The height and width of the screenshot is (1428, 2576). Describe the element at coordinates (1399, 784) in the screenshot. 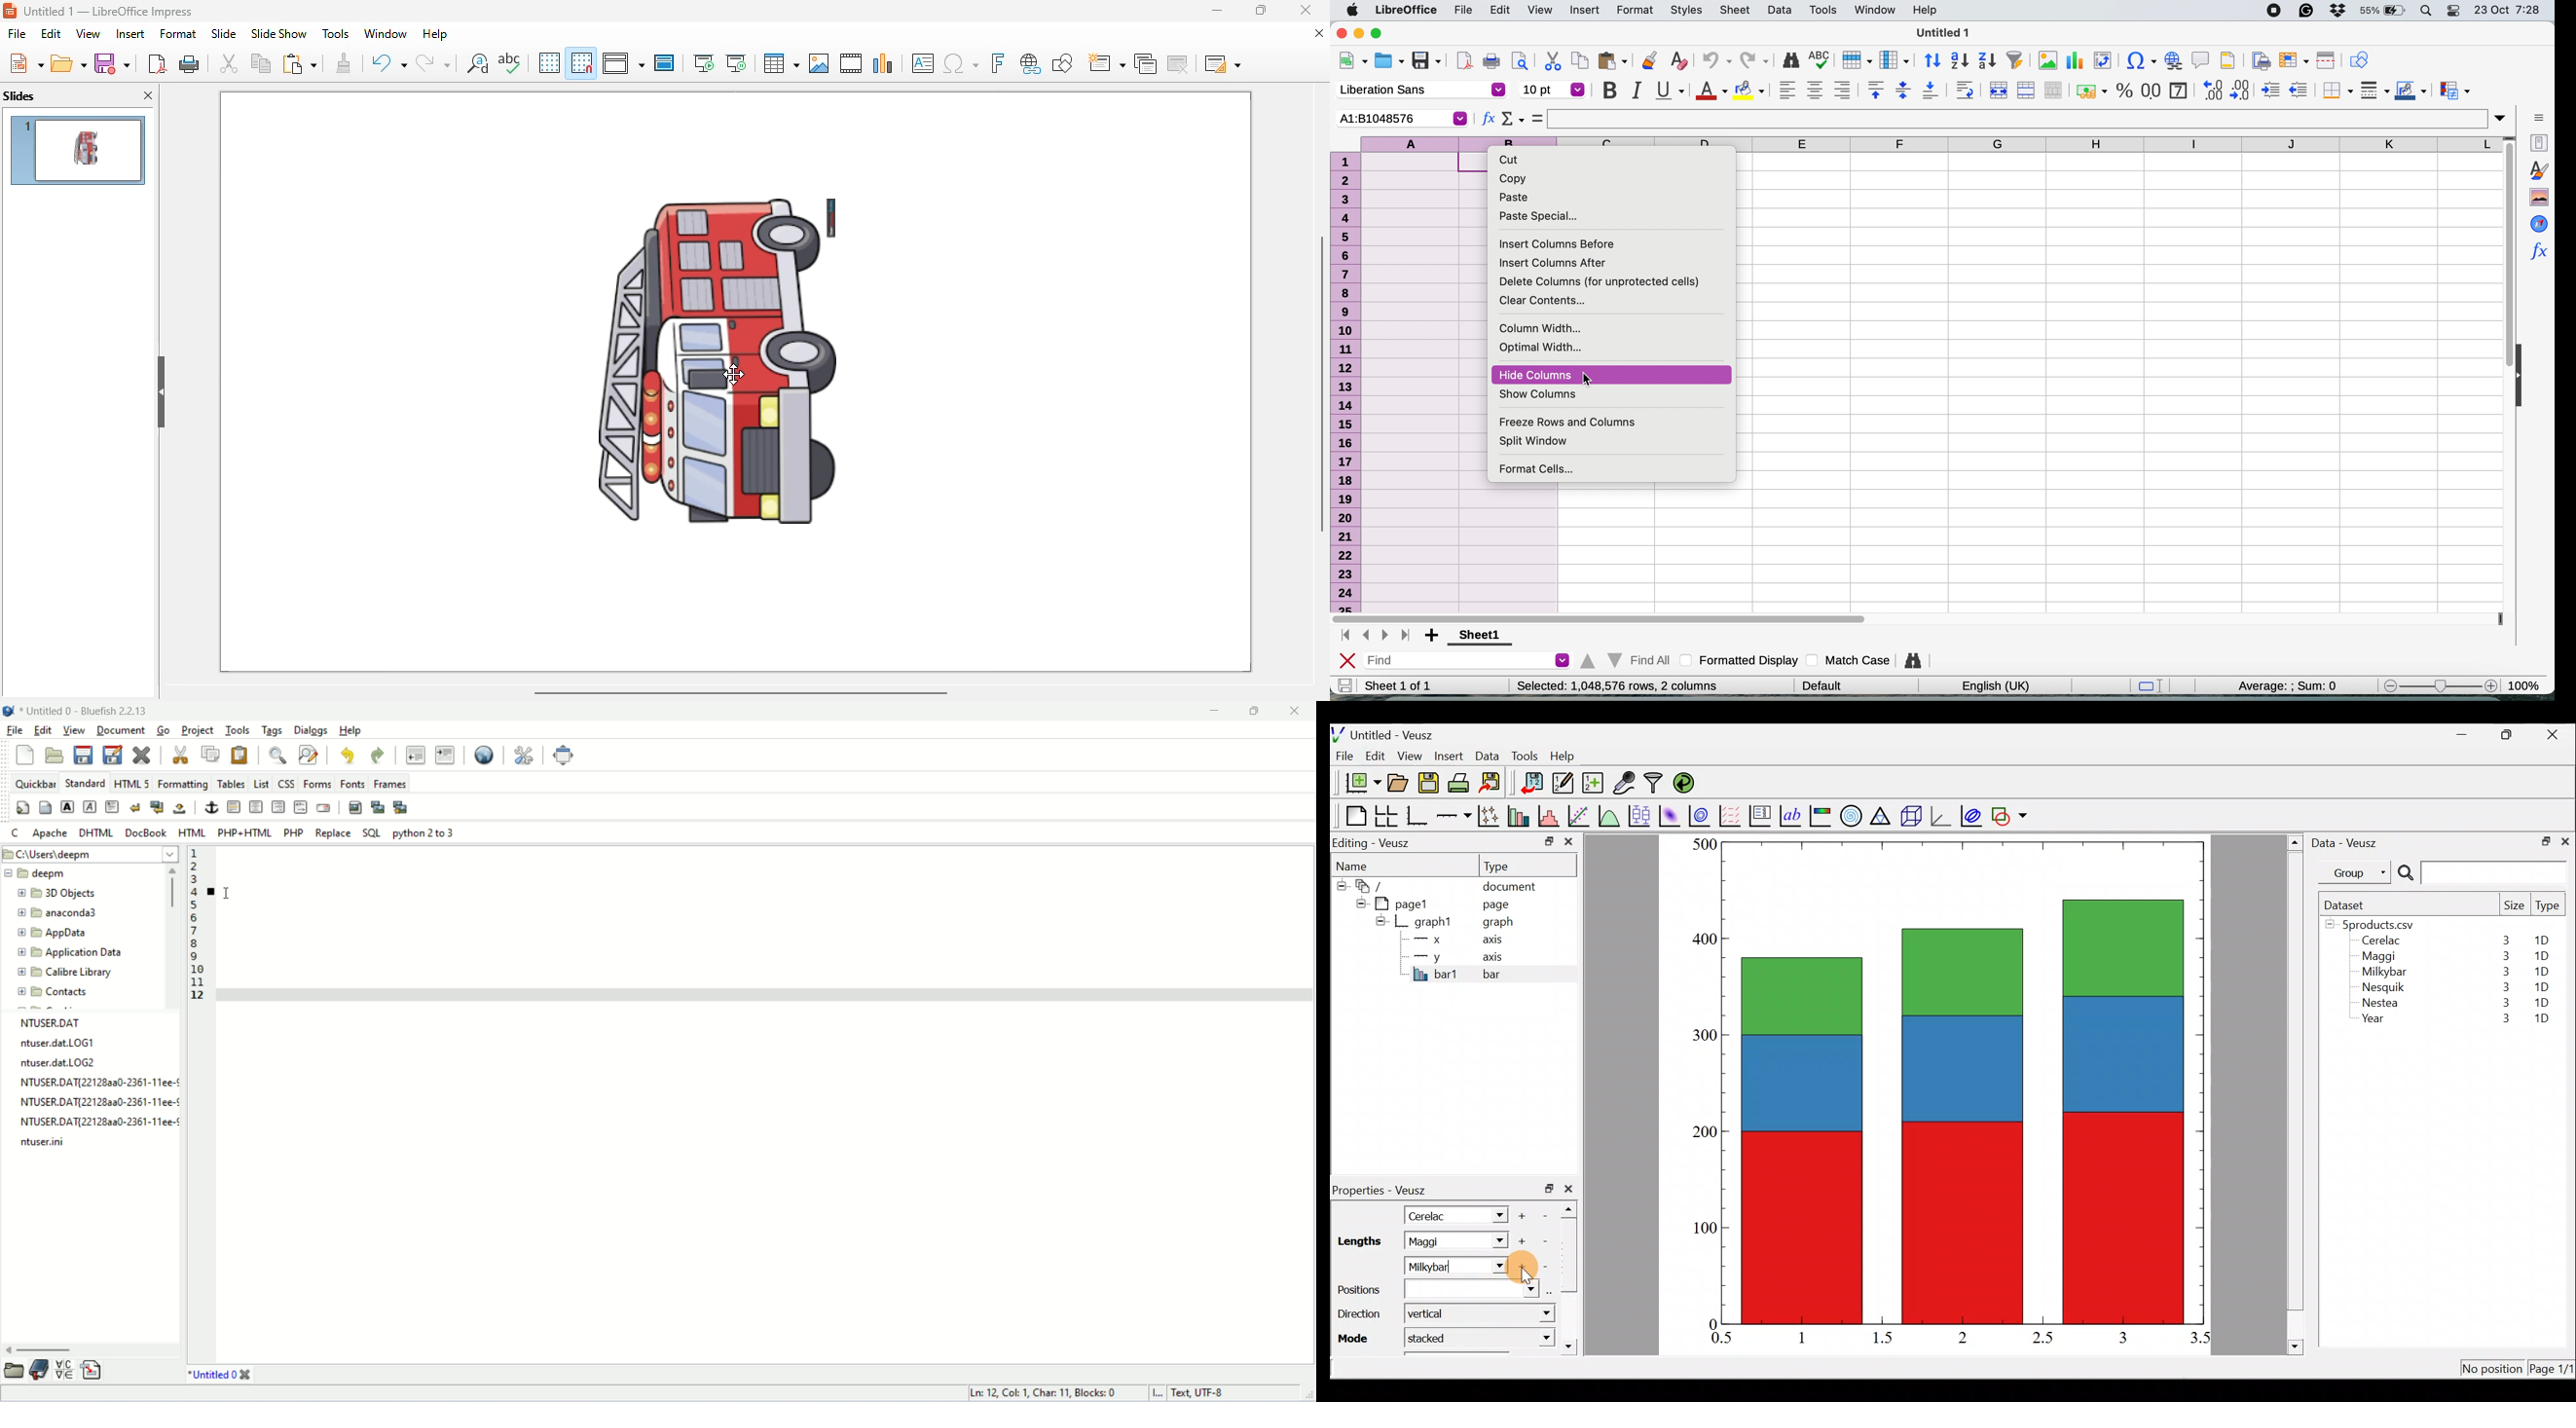

I see `Open a document` at that location.